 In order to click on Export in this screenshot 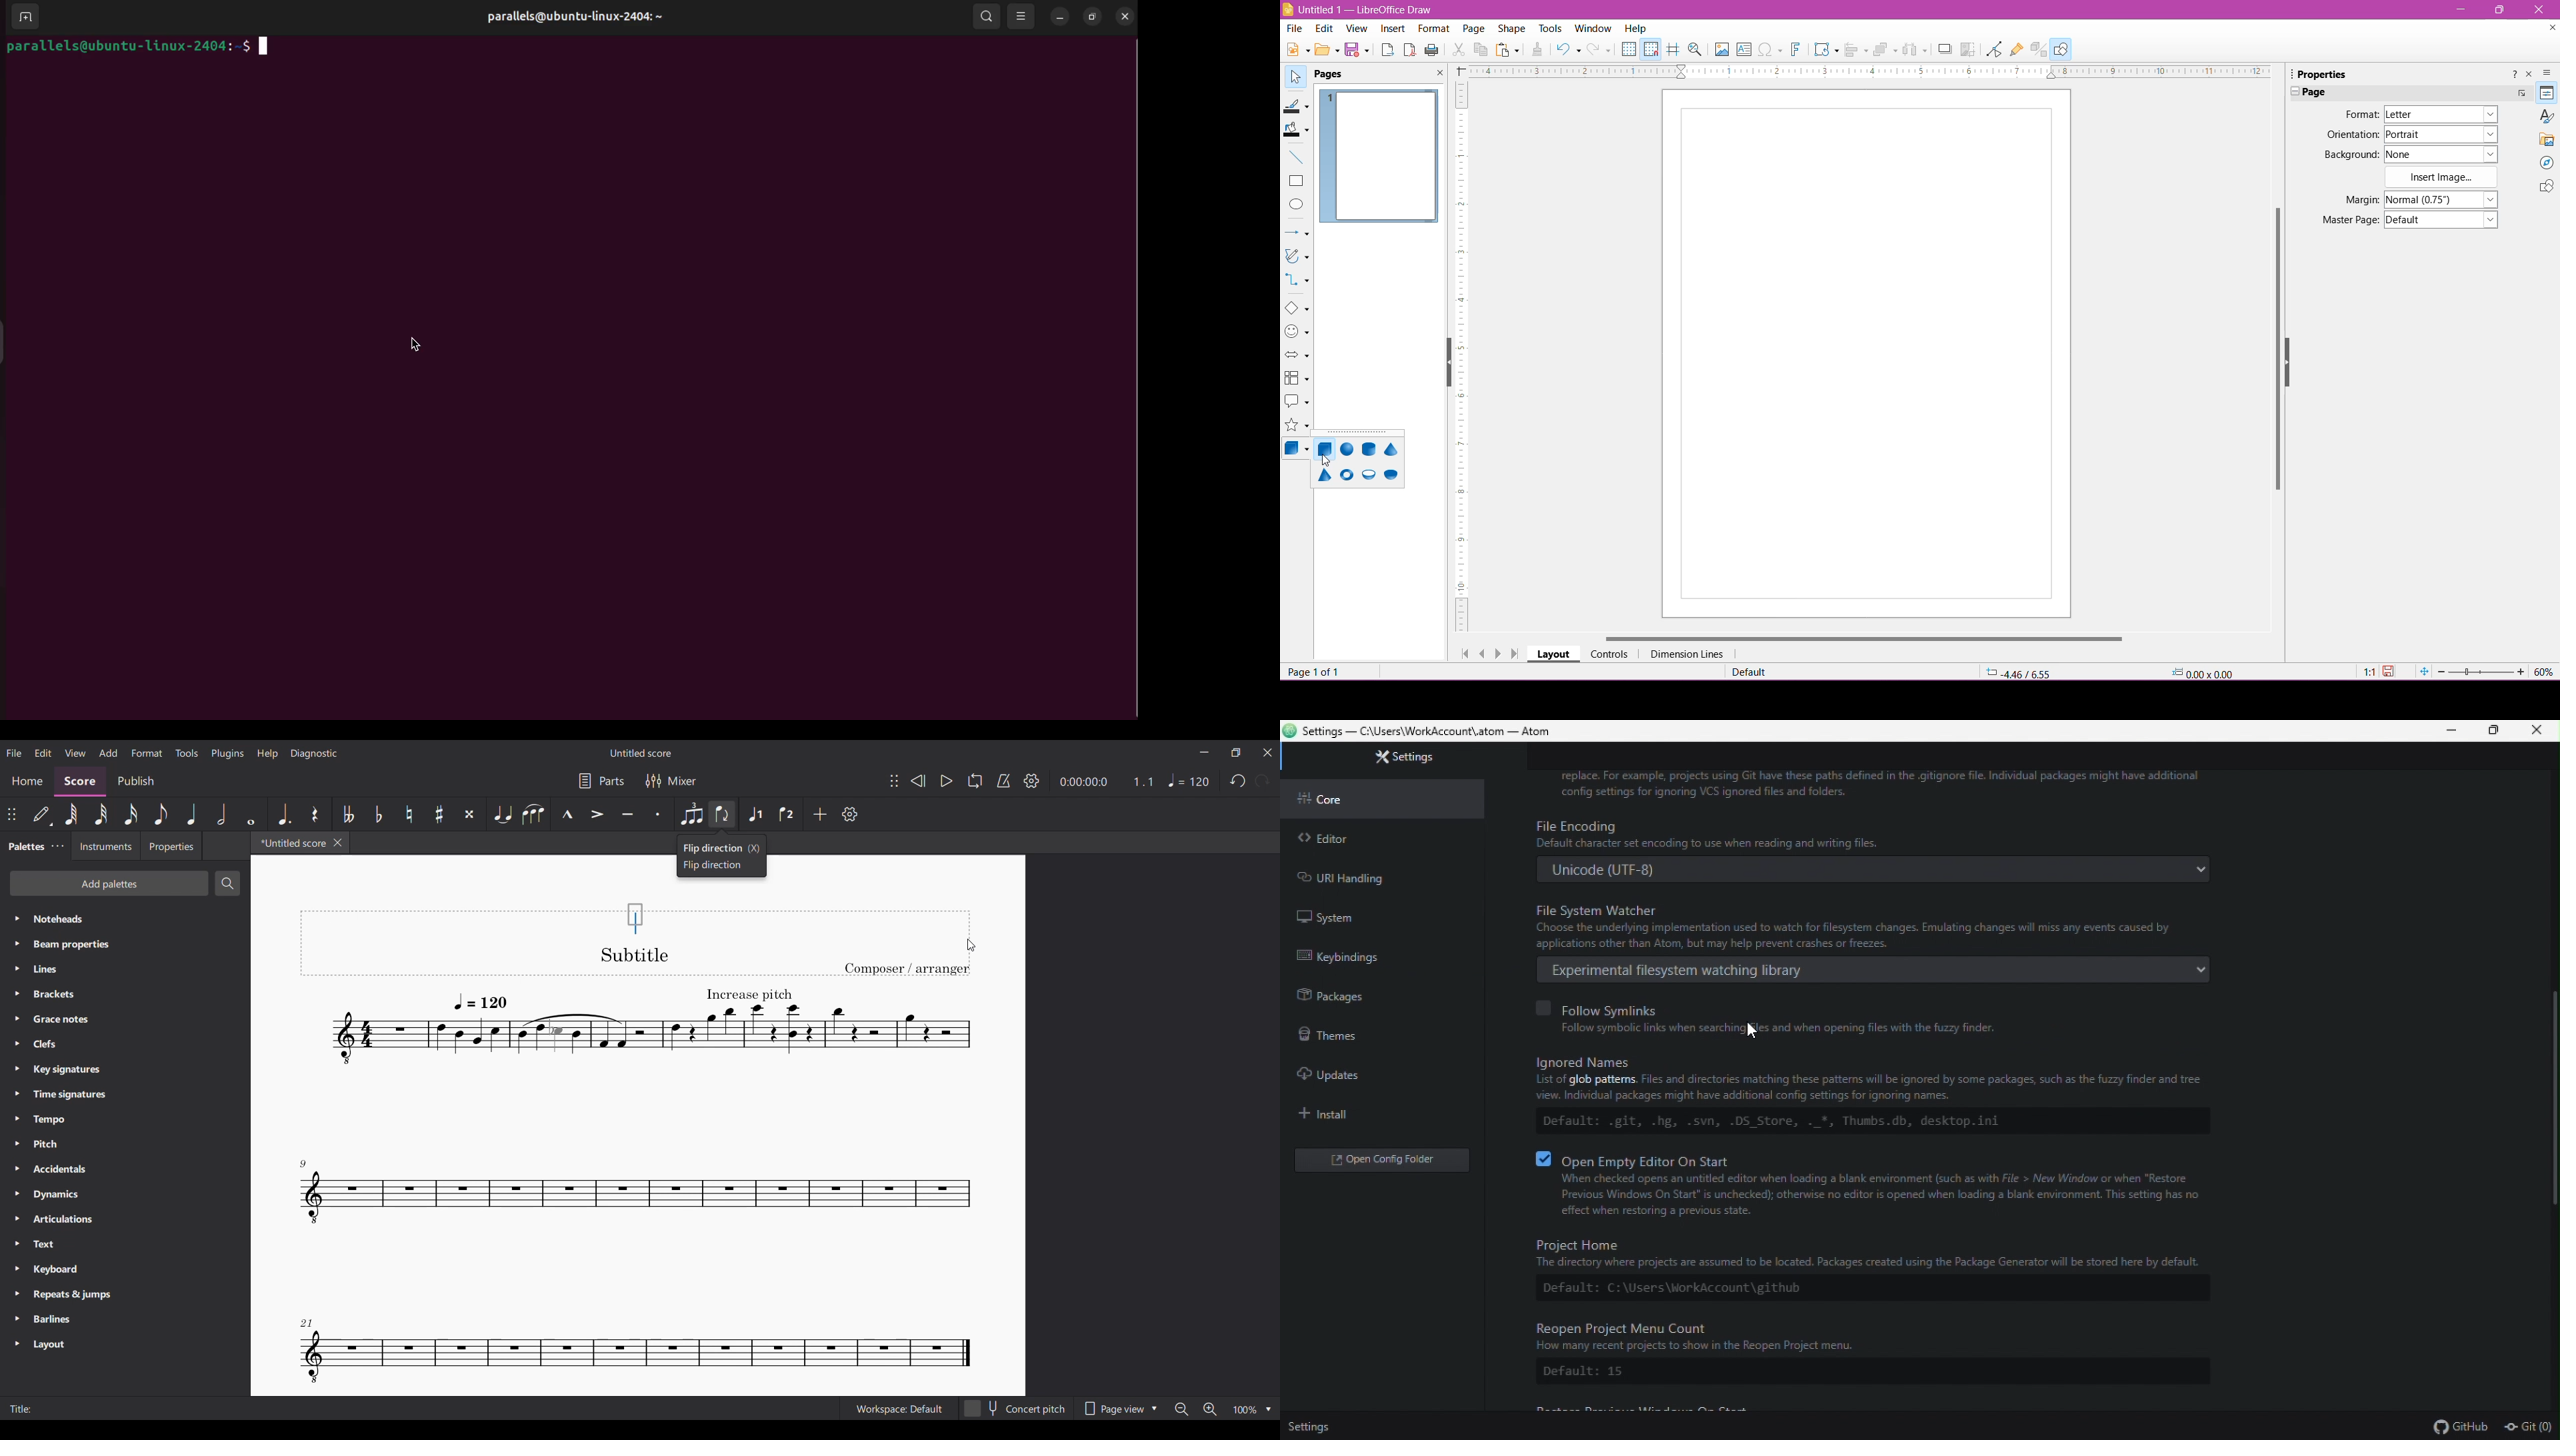, I will do `click(1387, 51)`.